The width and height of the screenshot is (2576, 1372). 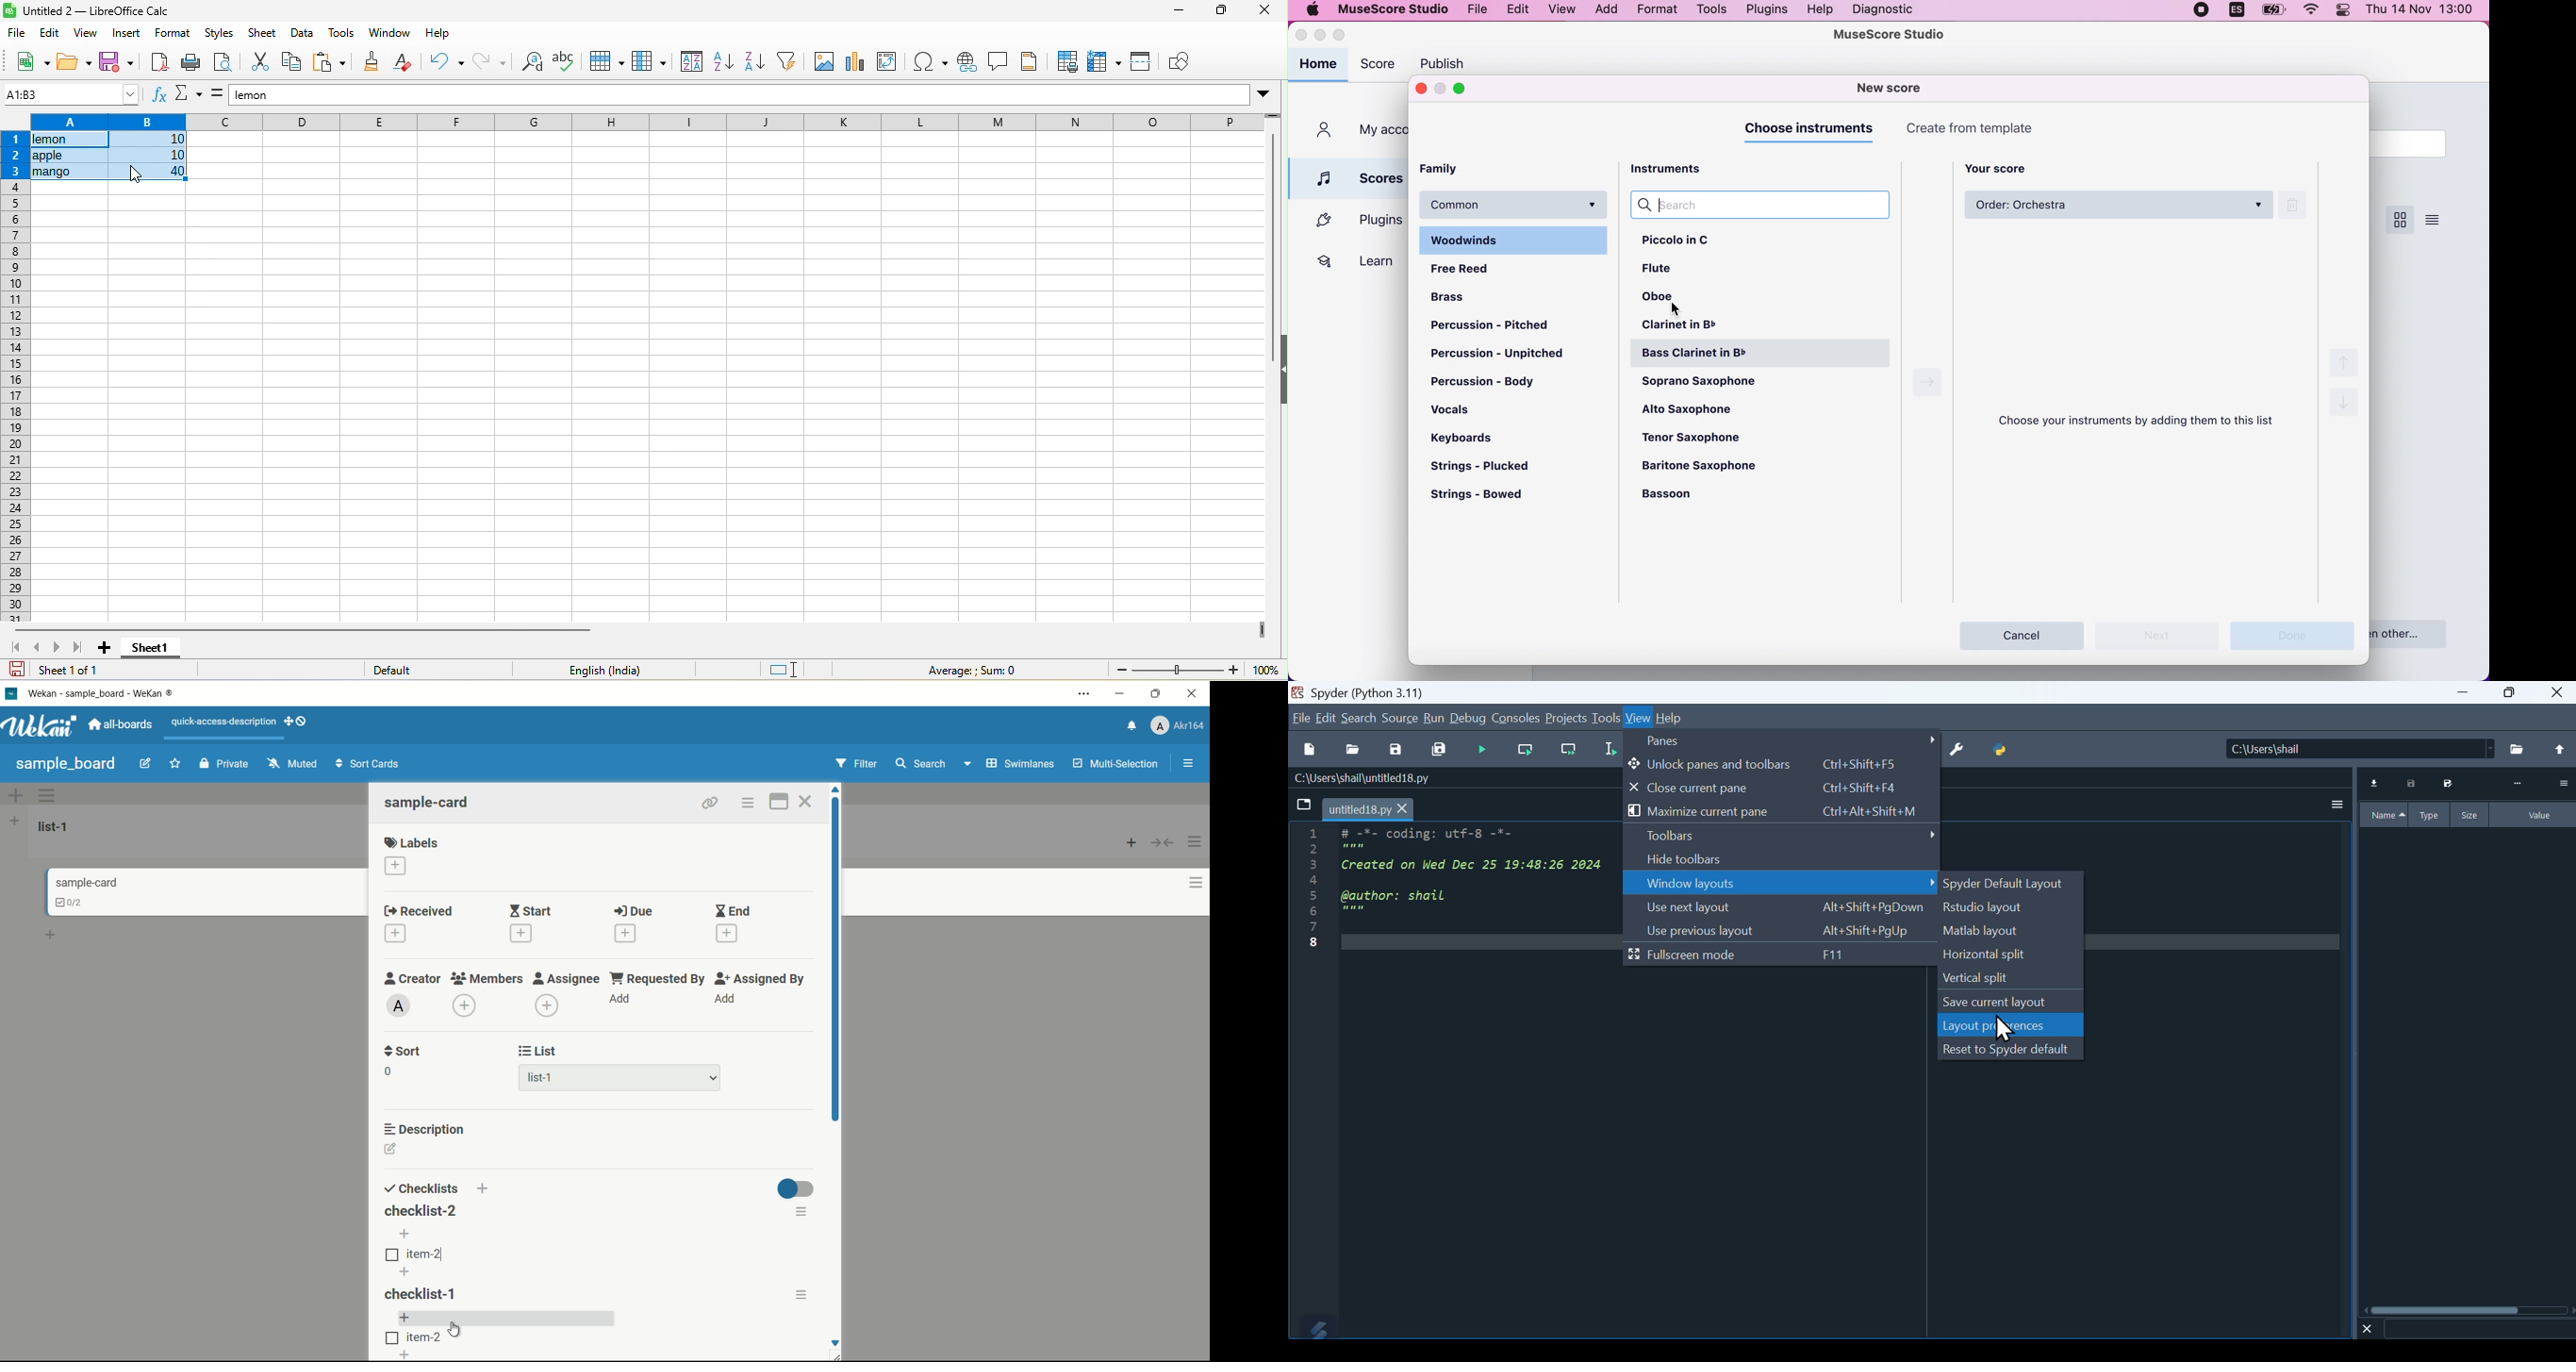 What do you see at coordinates (1764, 354) in the screenshot?
I see `bass clarinet in b` at bounding box center [1764, 354].